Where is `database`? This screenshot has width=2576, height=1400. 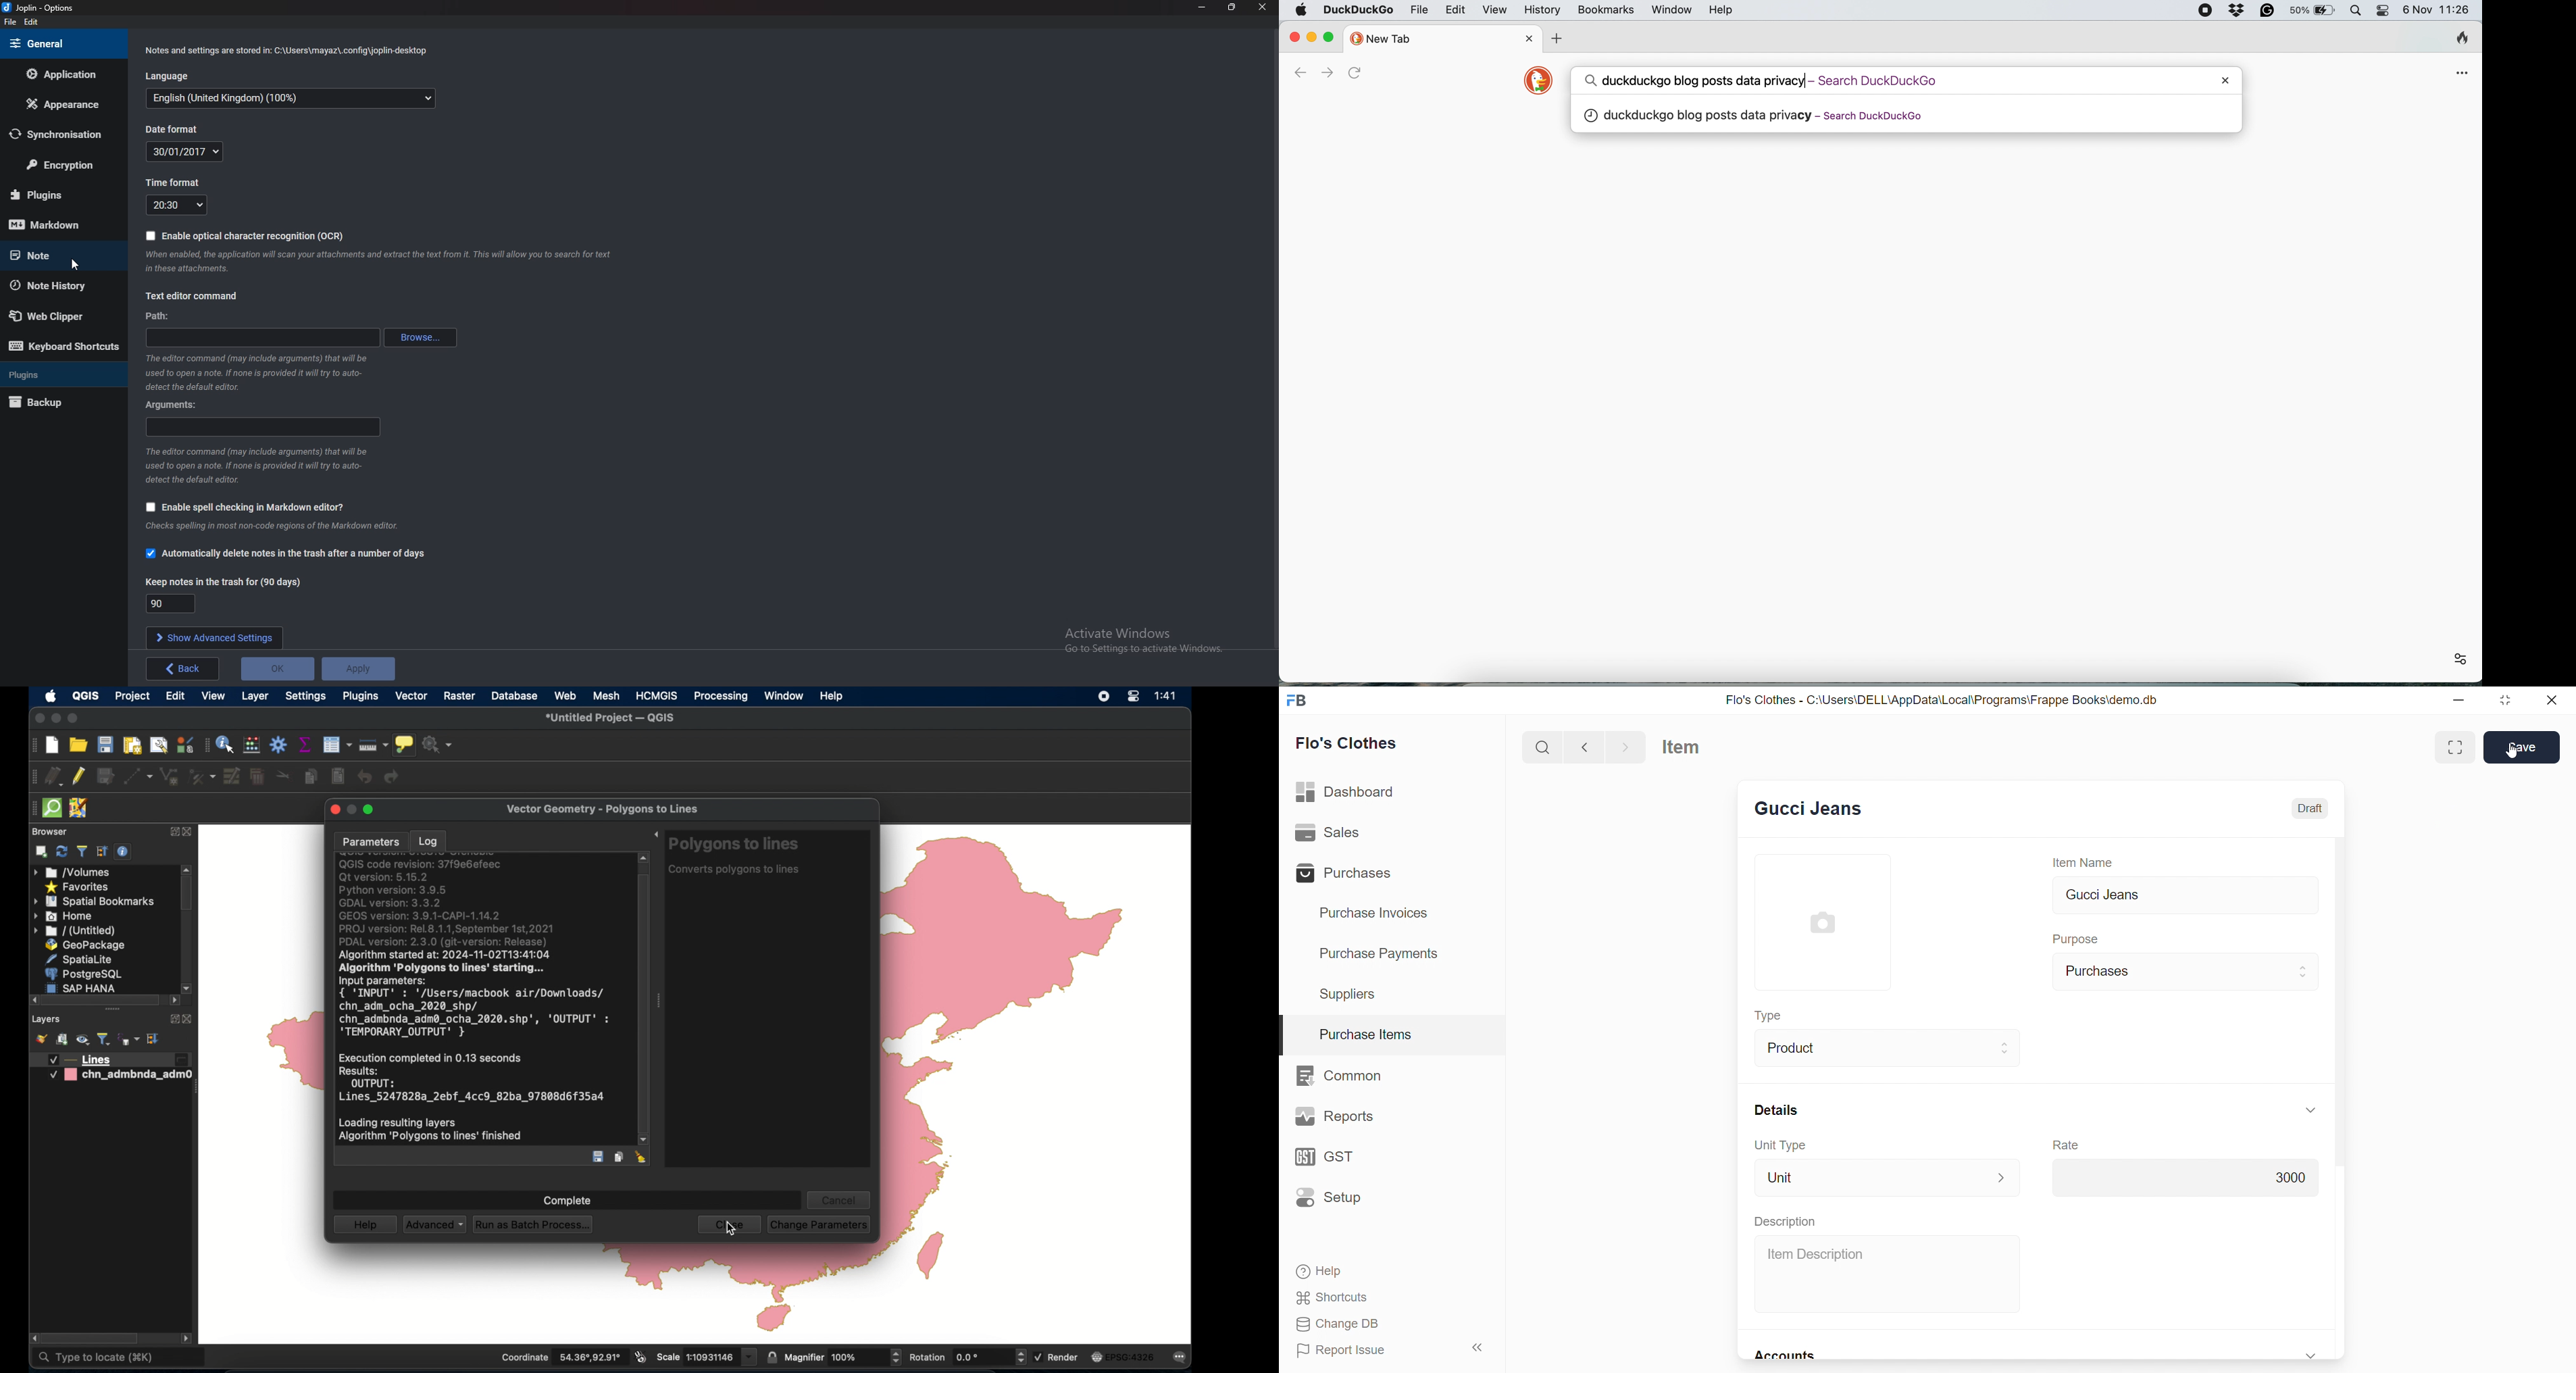 database is located at coordinates (514, 695).